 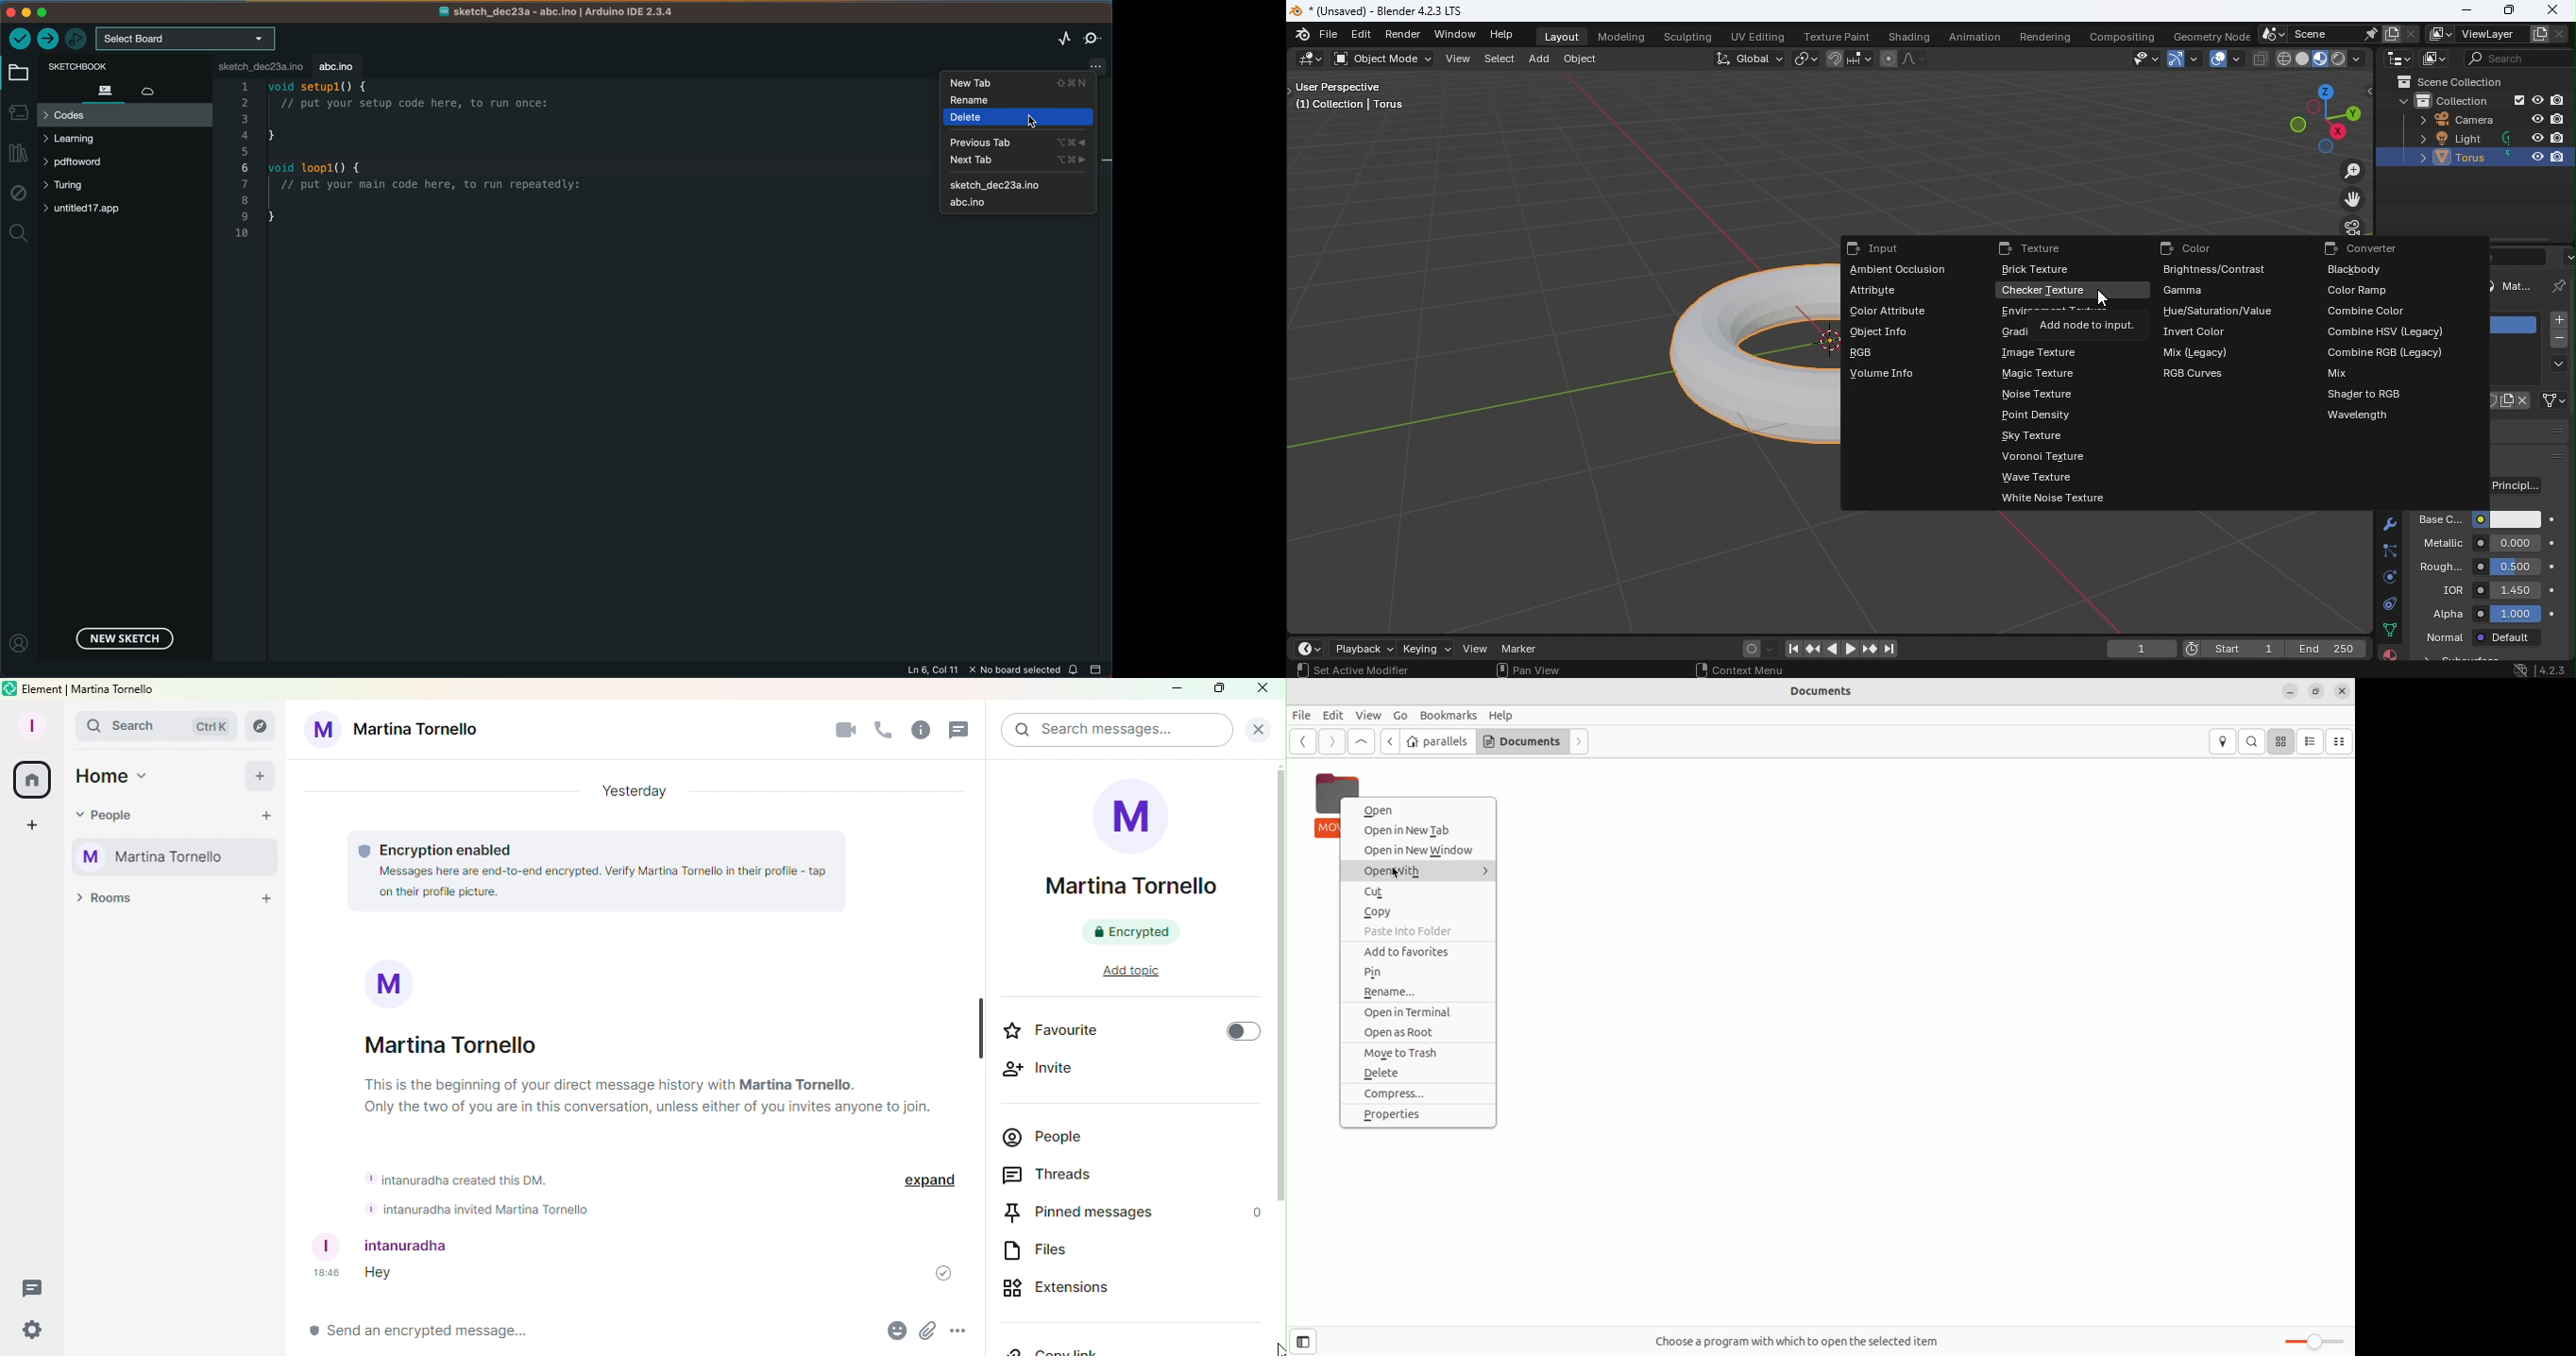 I want to click on More Options, so click(x=960, y=1331).